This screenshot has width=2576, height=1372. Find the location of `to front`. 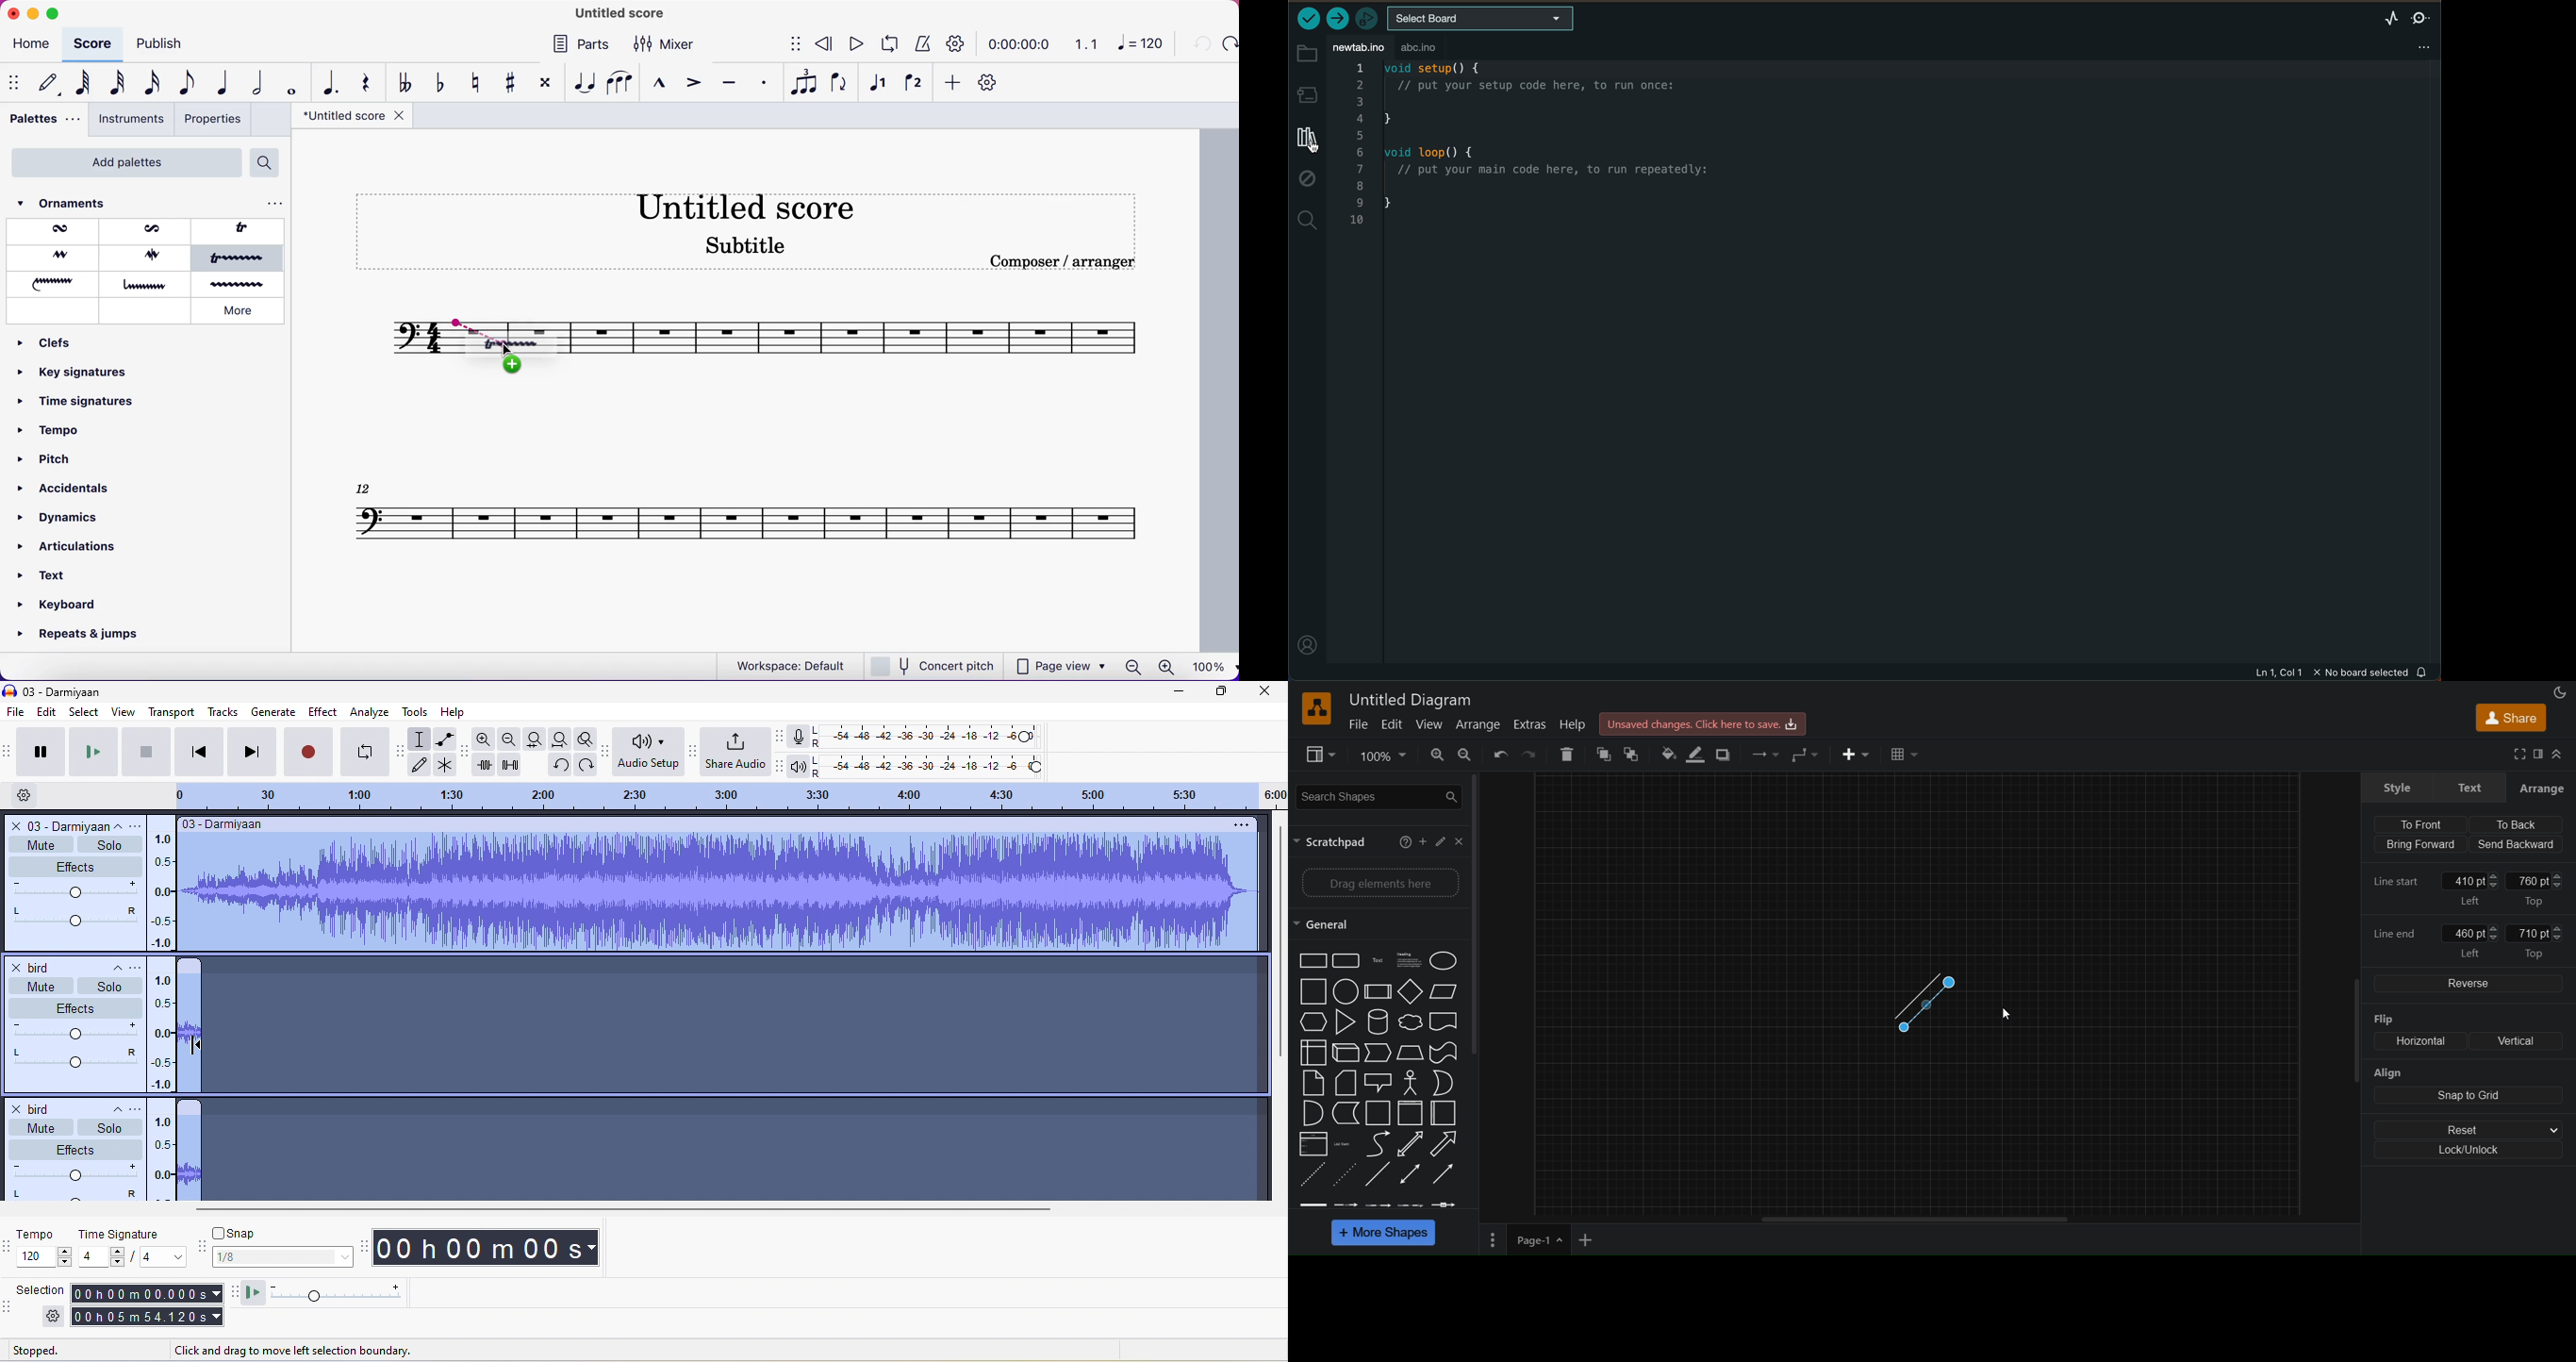

to front is located at coordinates (2417, 823).